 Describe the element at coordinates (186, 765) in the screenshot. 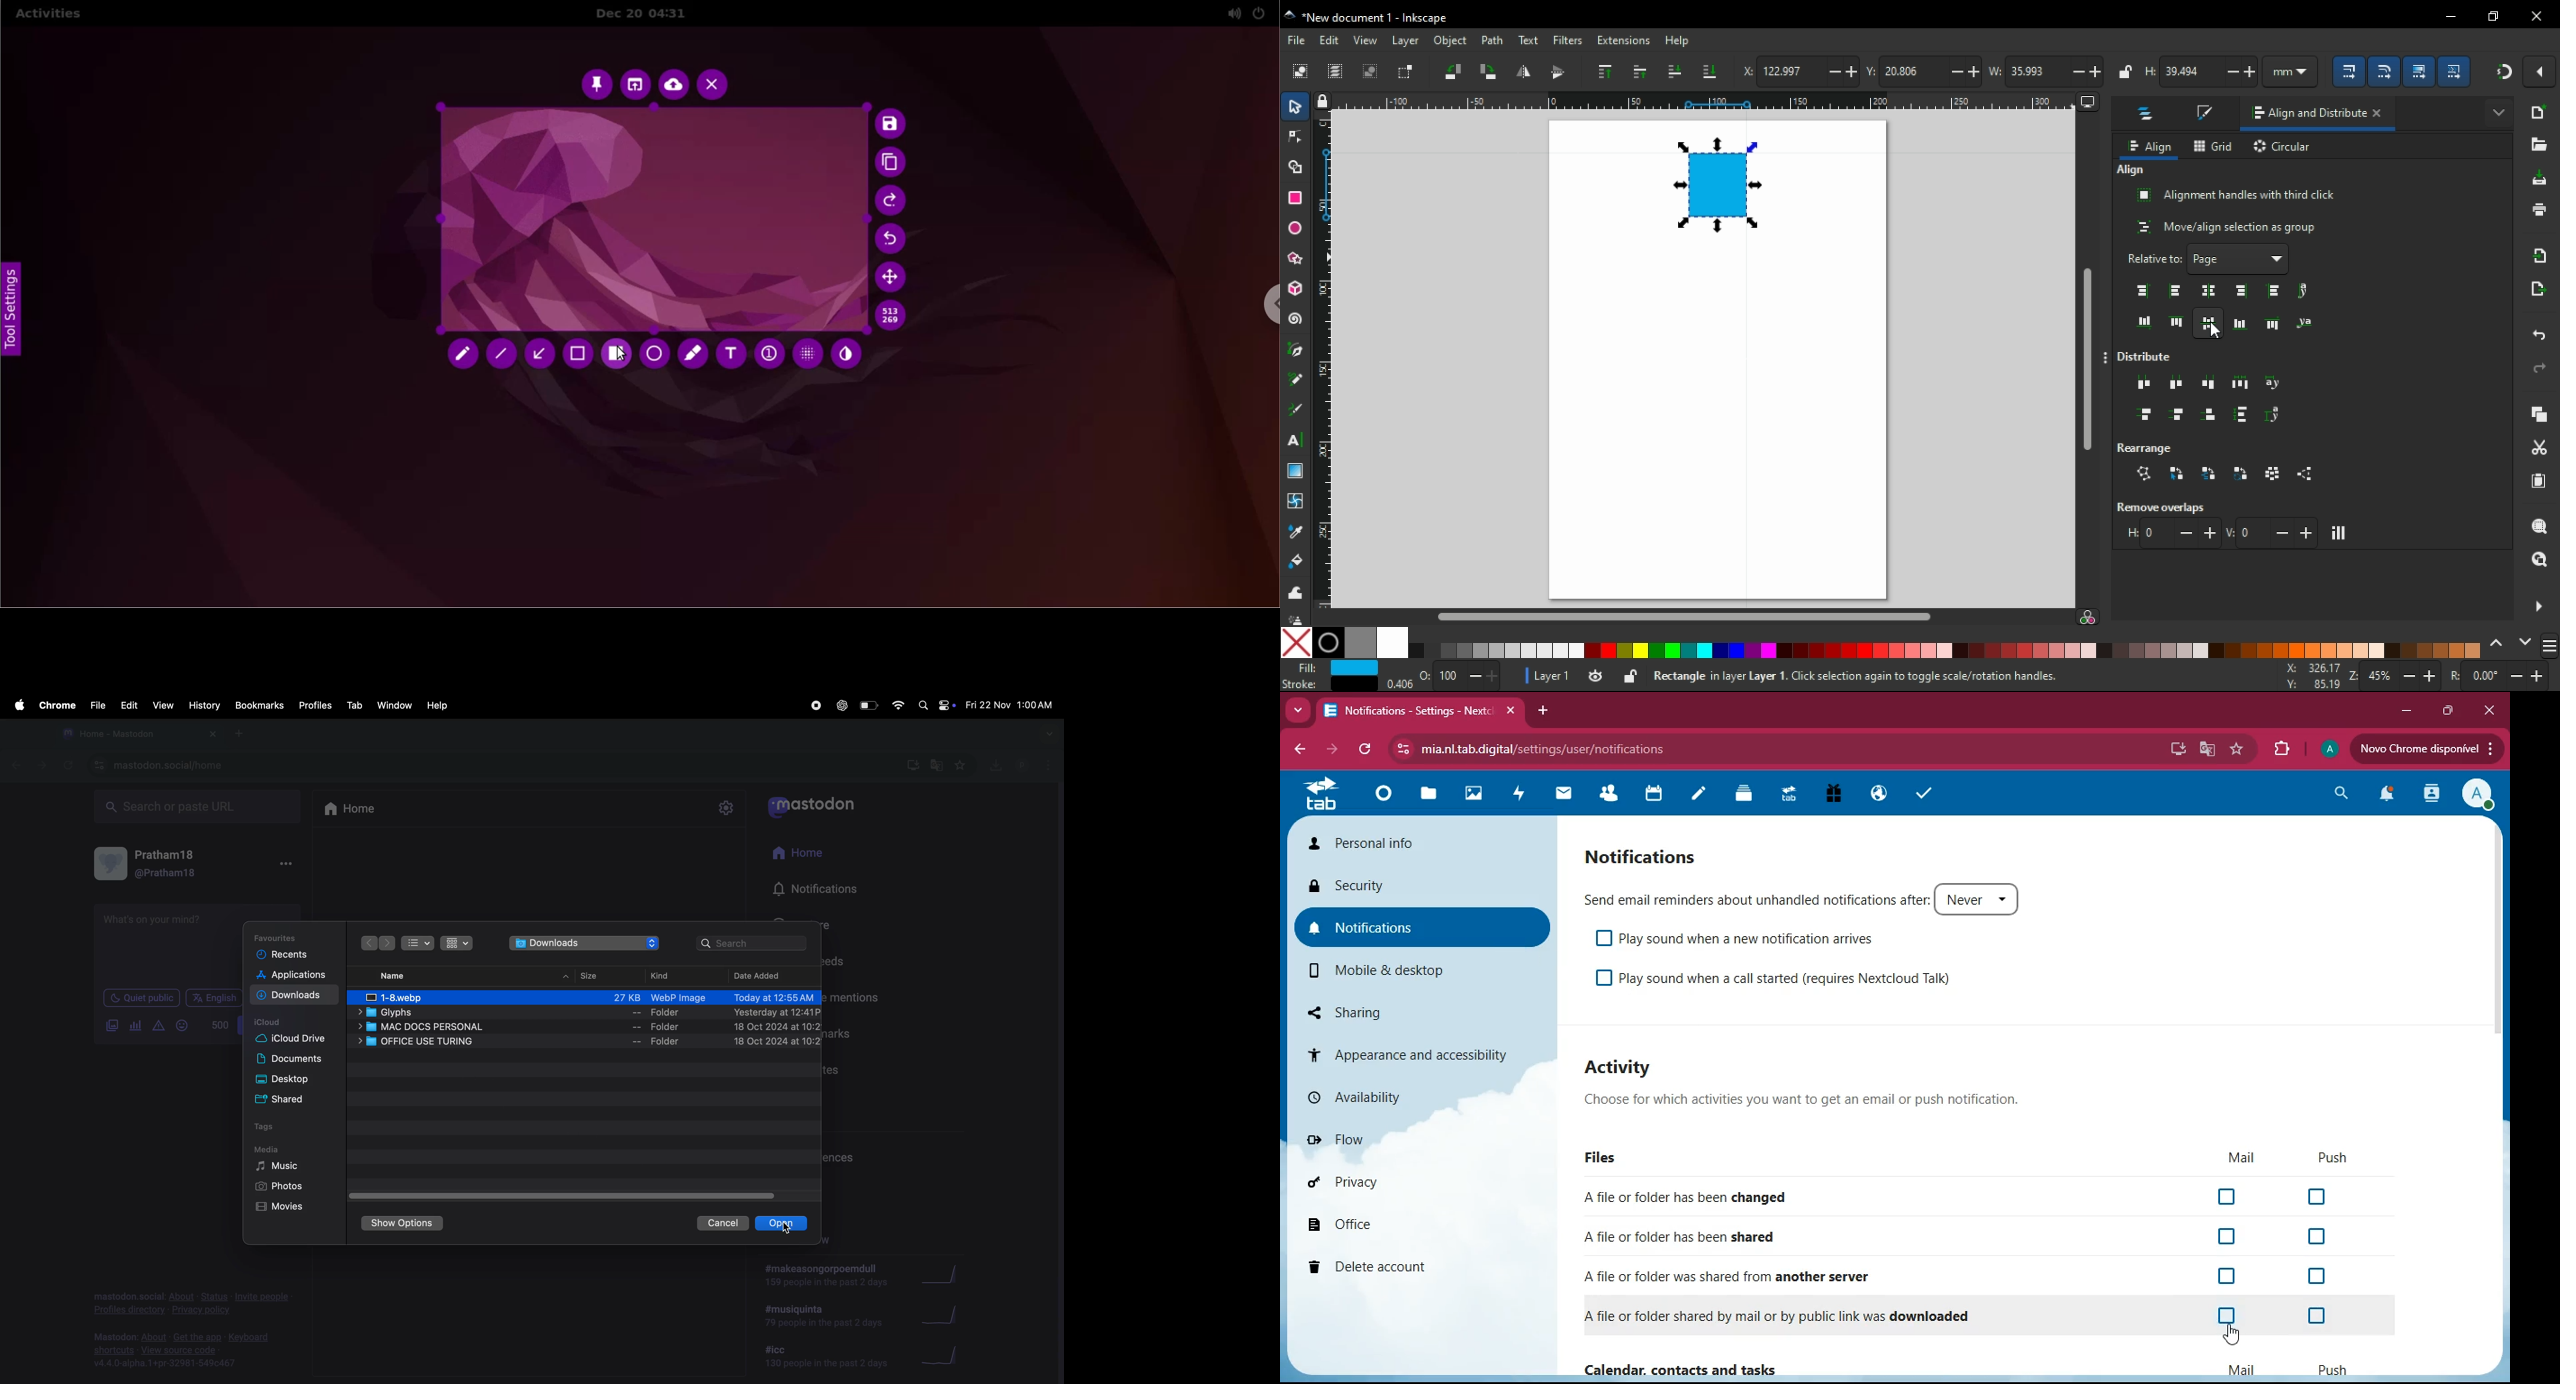

I see `mastodon url` at that location.